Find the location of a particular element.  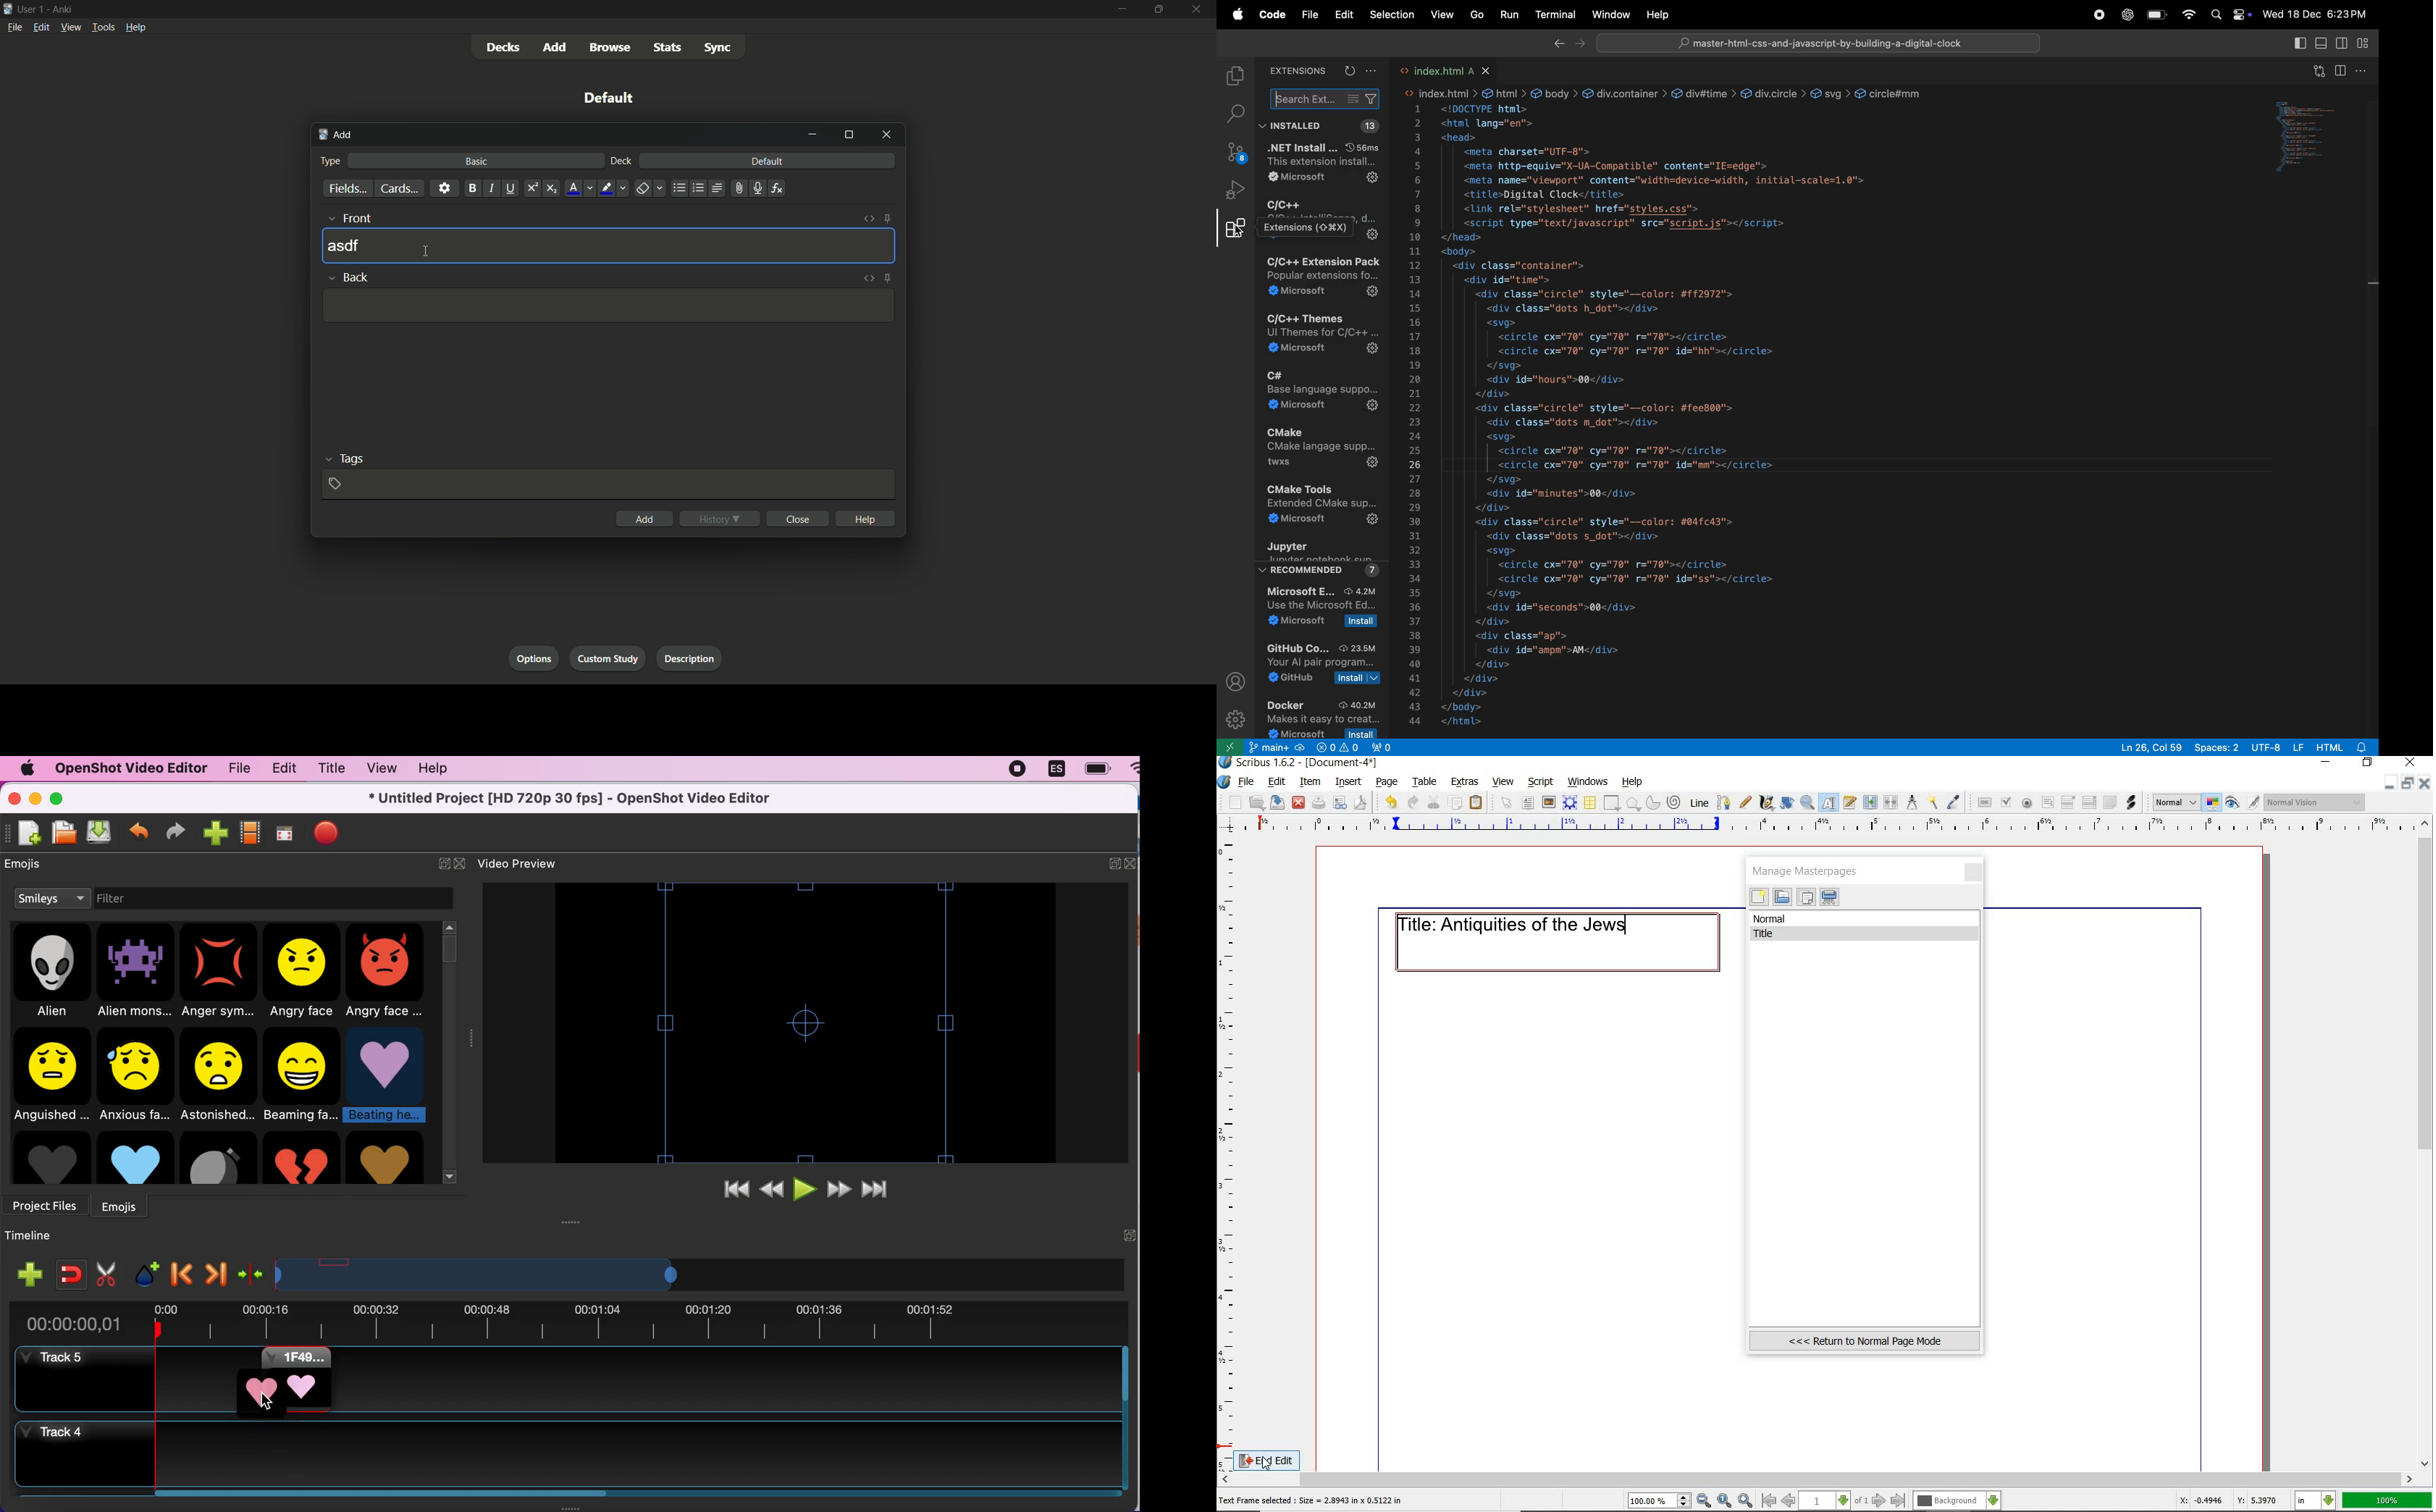

shape is located at coordinates (1612, 804).